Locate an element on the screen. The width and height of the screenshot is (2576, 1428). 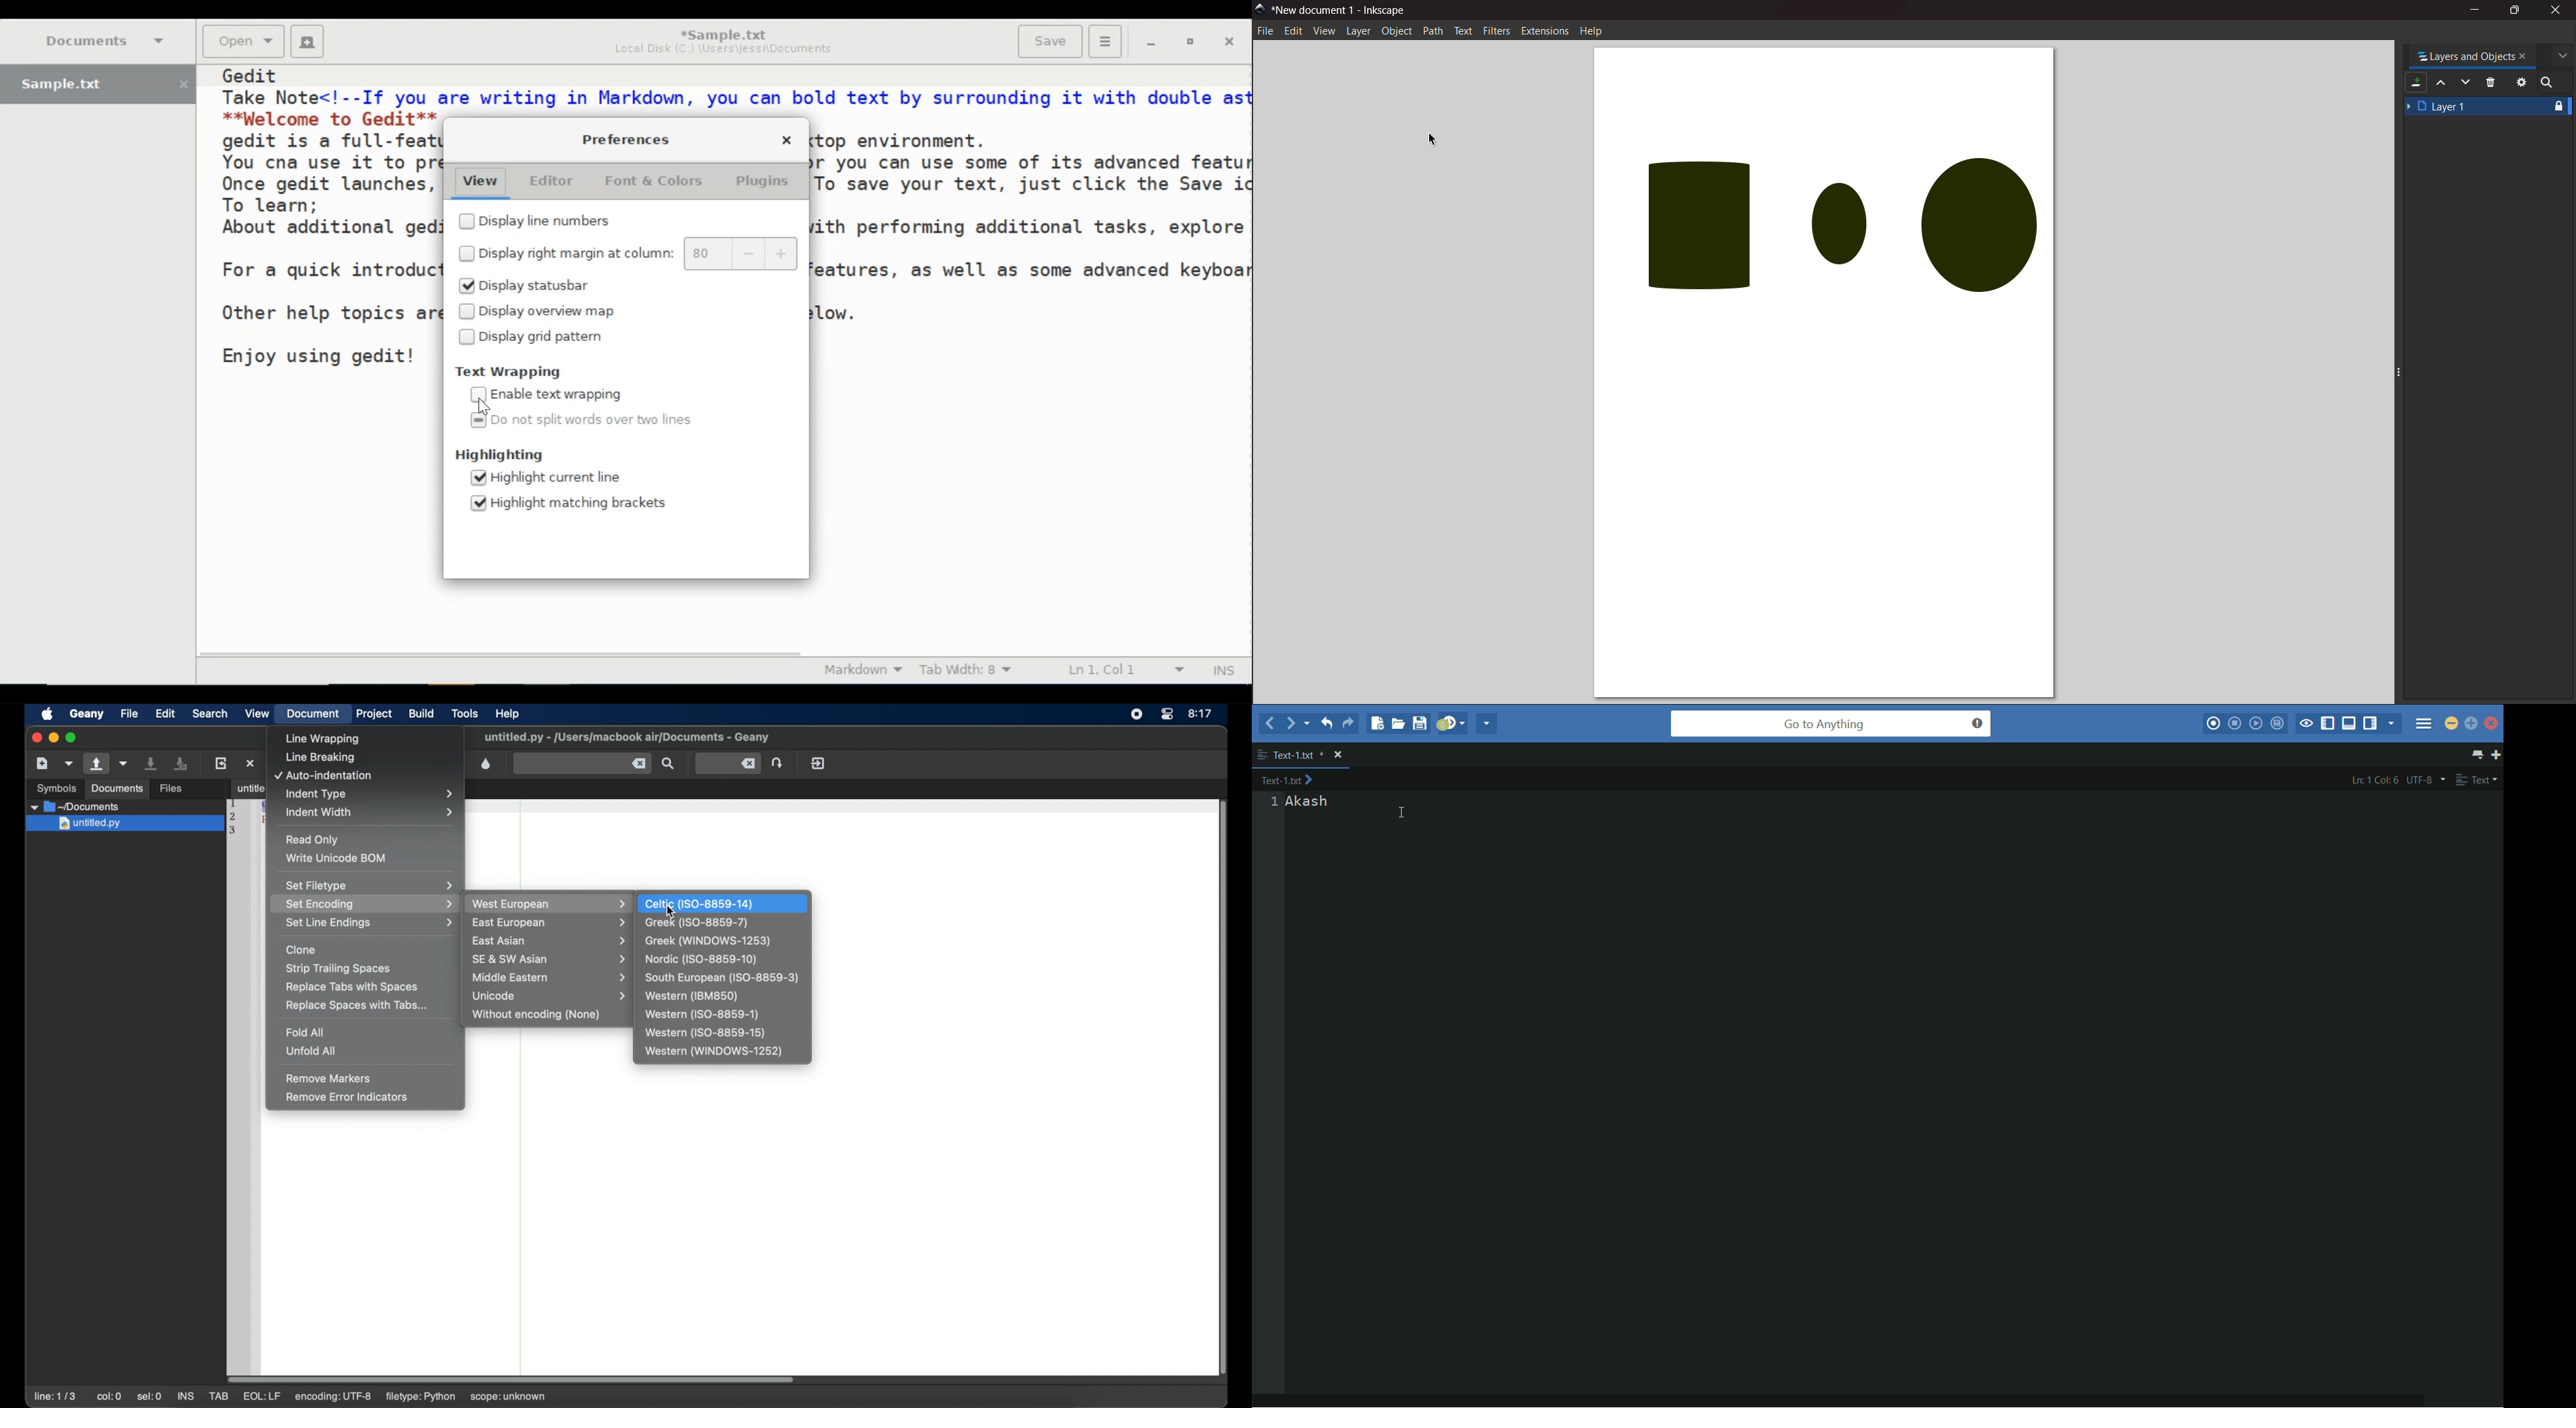
80 is located at coordinates (709, 253).